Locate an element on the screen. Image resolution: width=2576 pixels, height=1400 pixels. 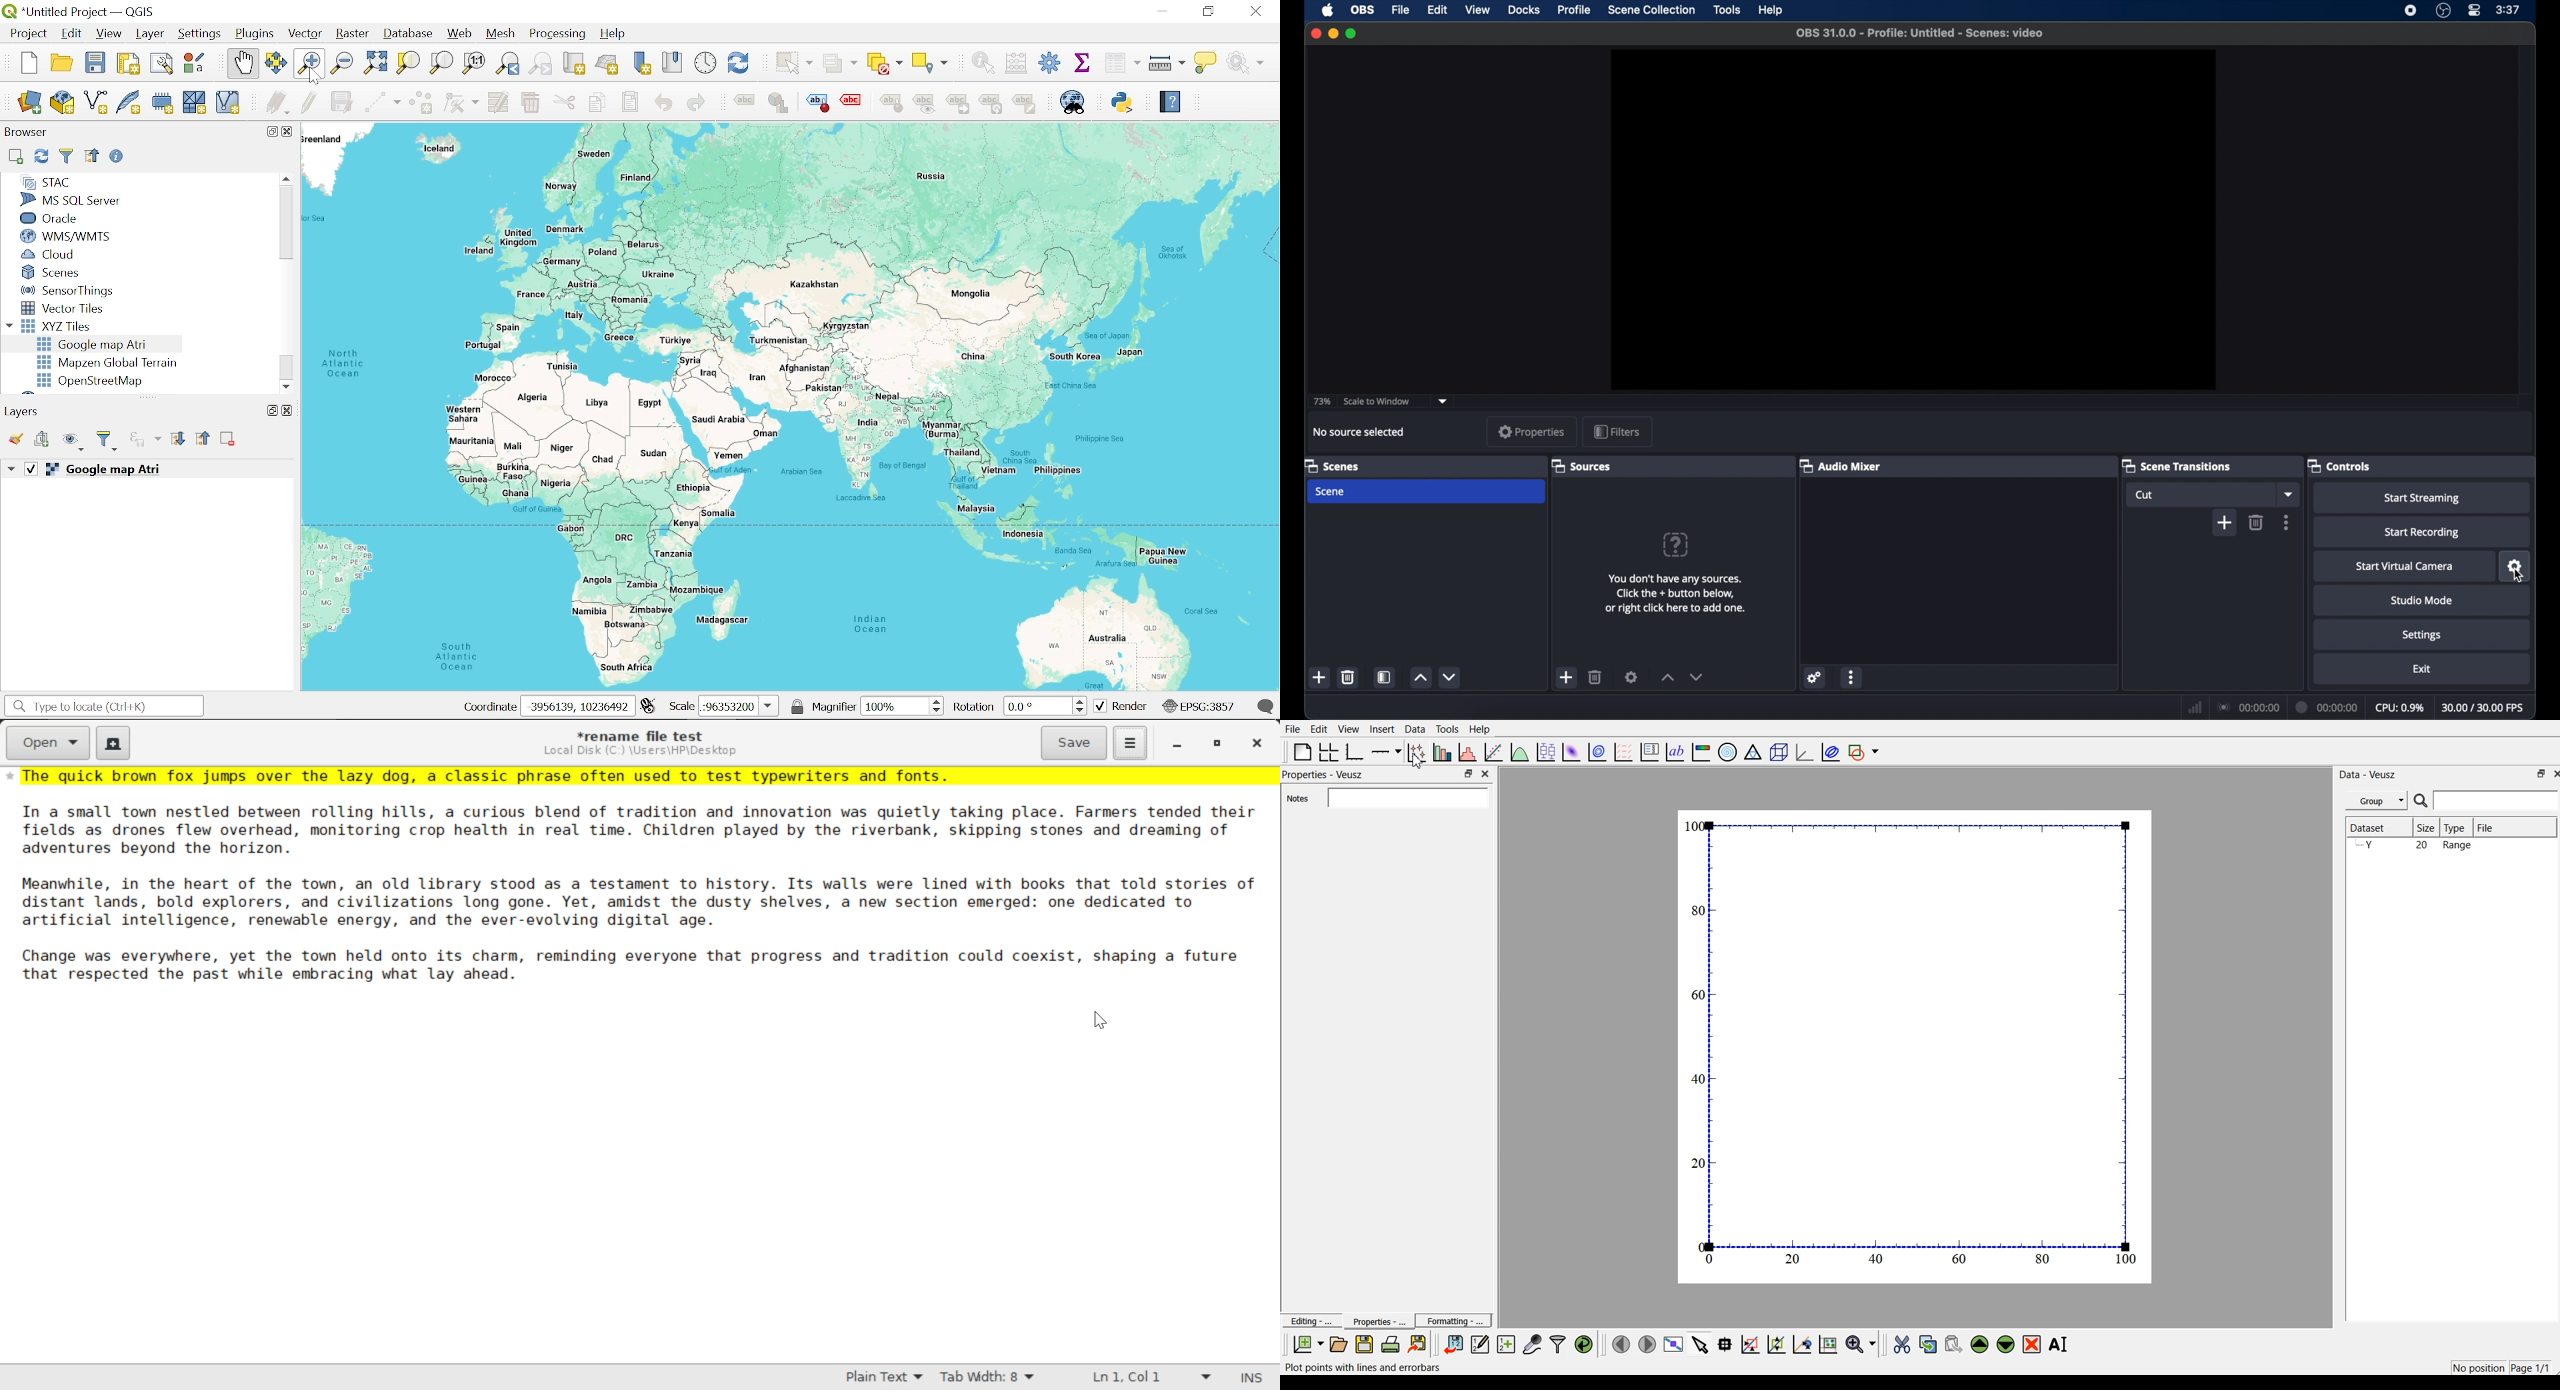
Expand all is located at coordinates (178, 440).